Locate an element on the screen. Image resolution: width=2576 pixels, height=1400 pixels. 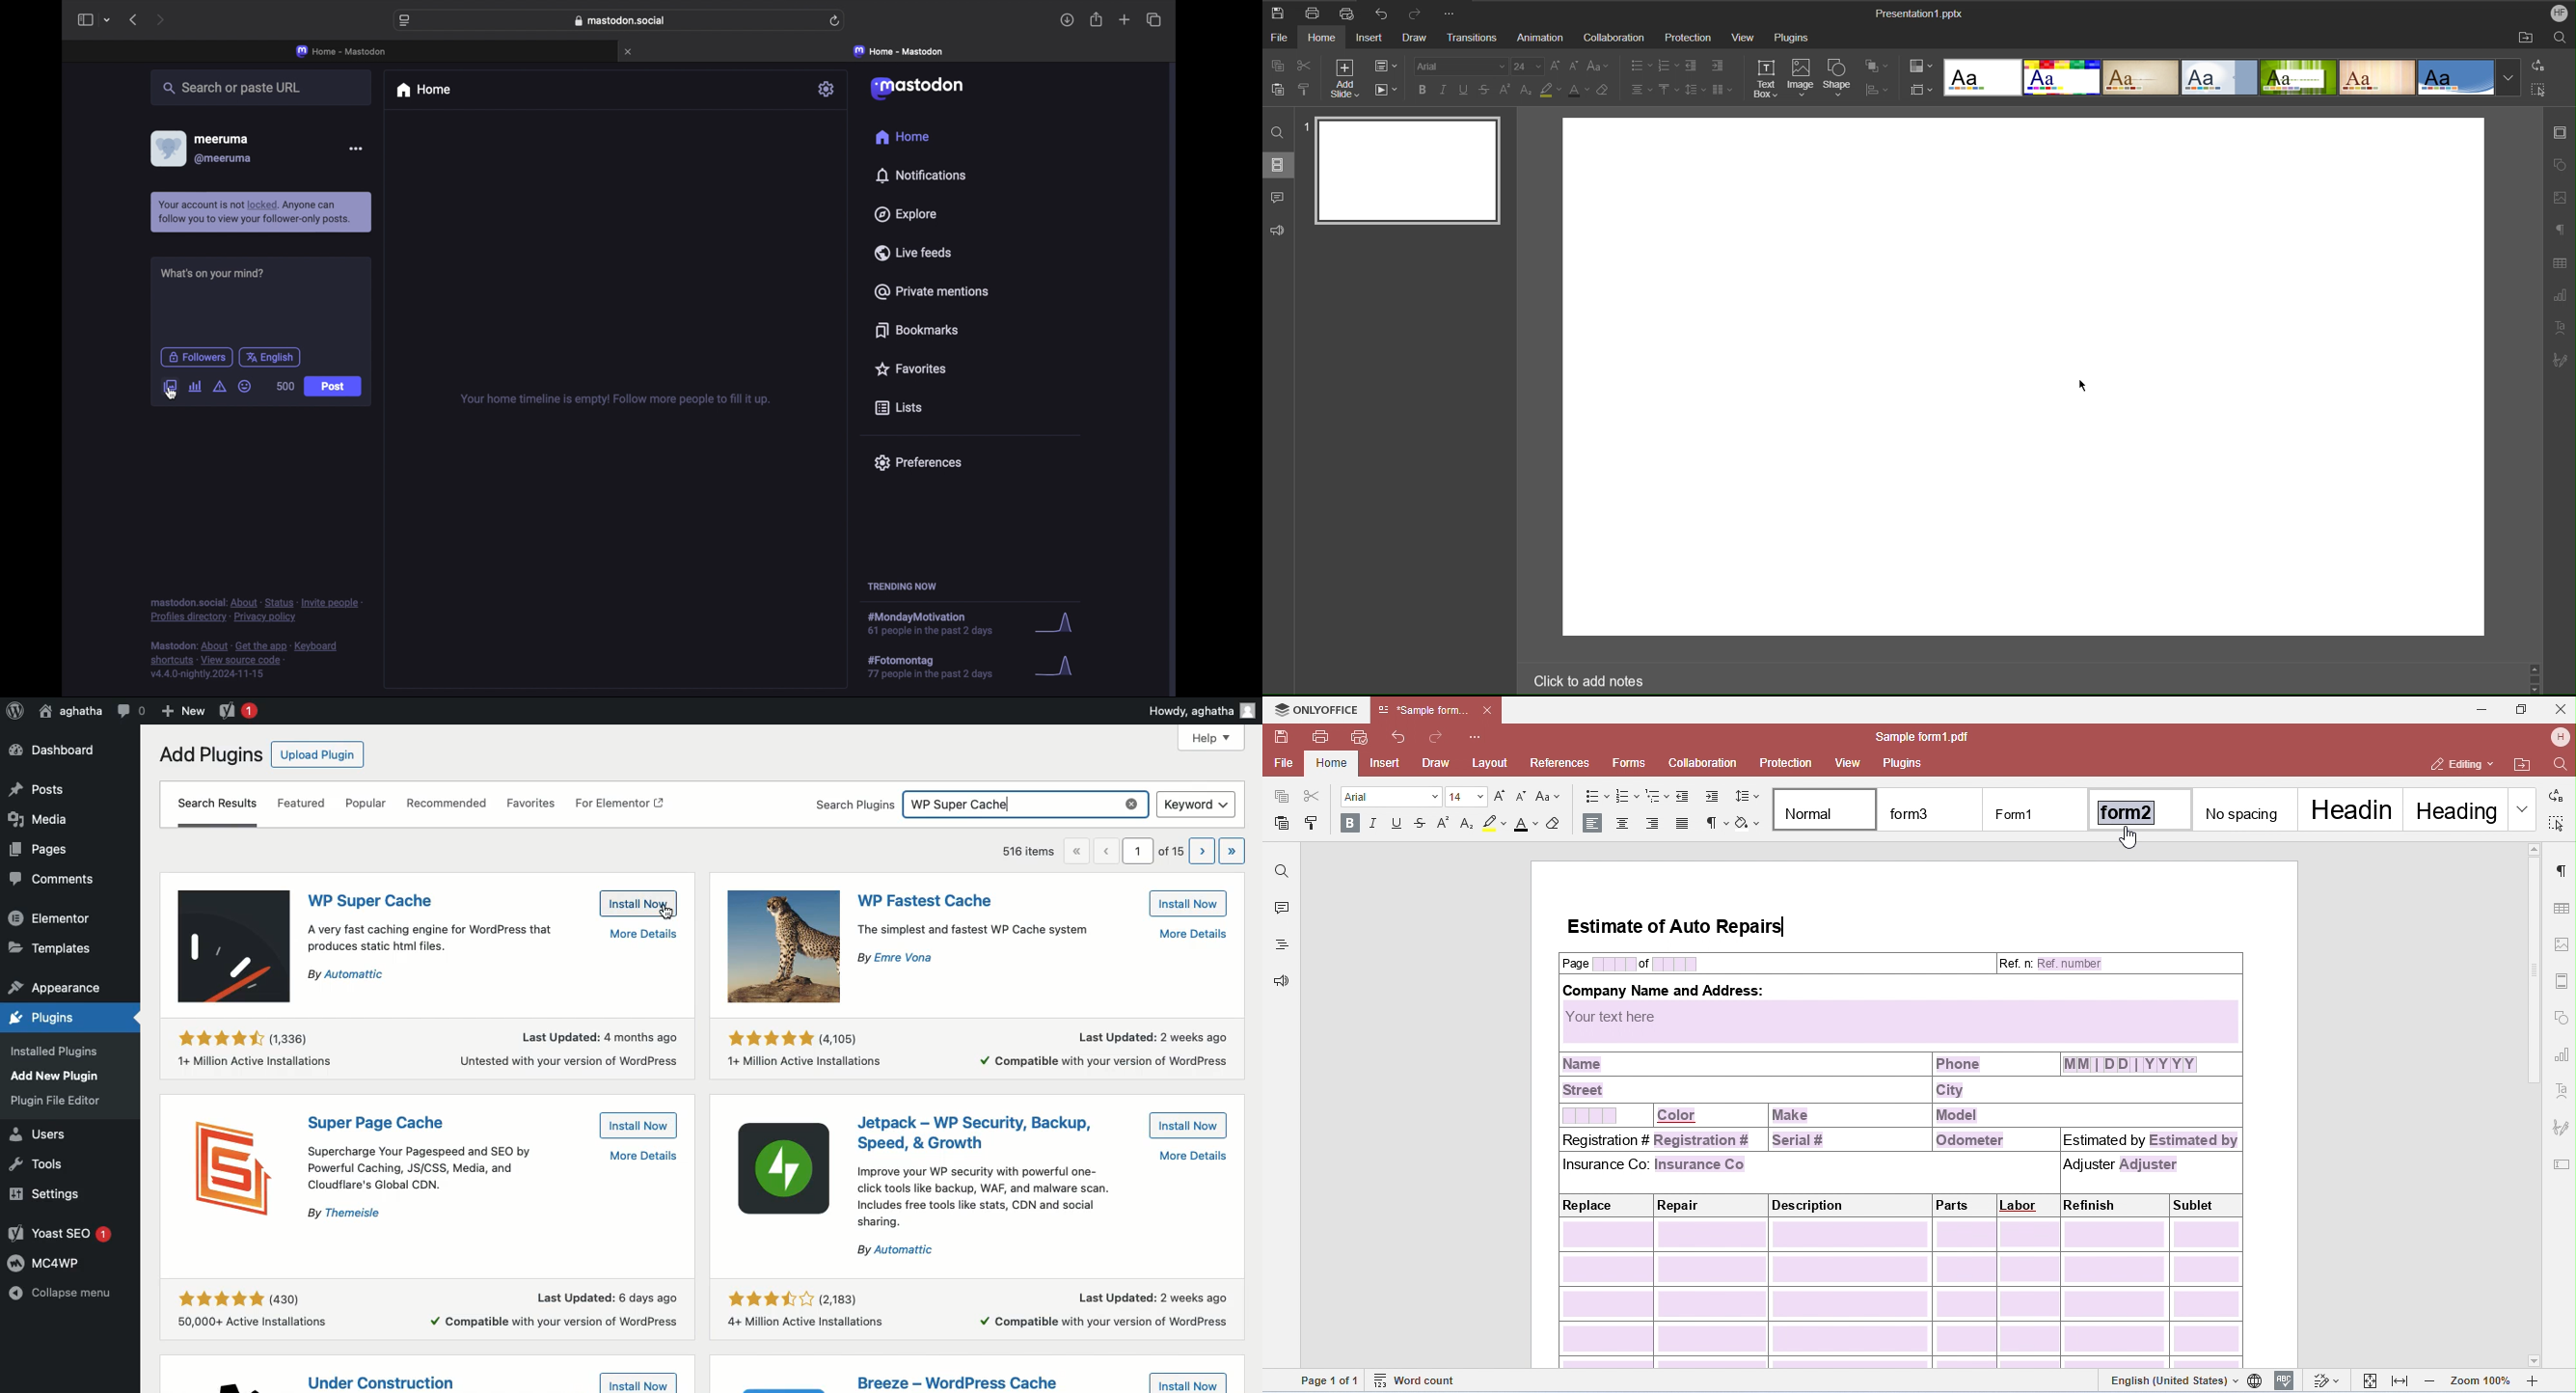
Redo is located at coordinates (1416, 13).